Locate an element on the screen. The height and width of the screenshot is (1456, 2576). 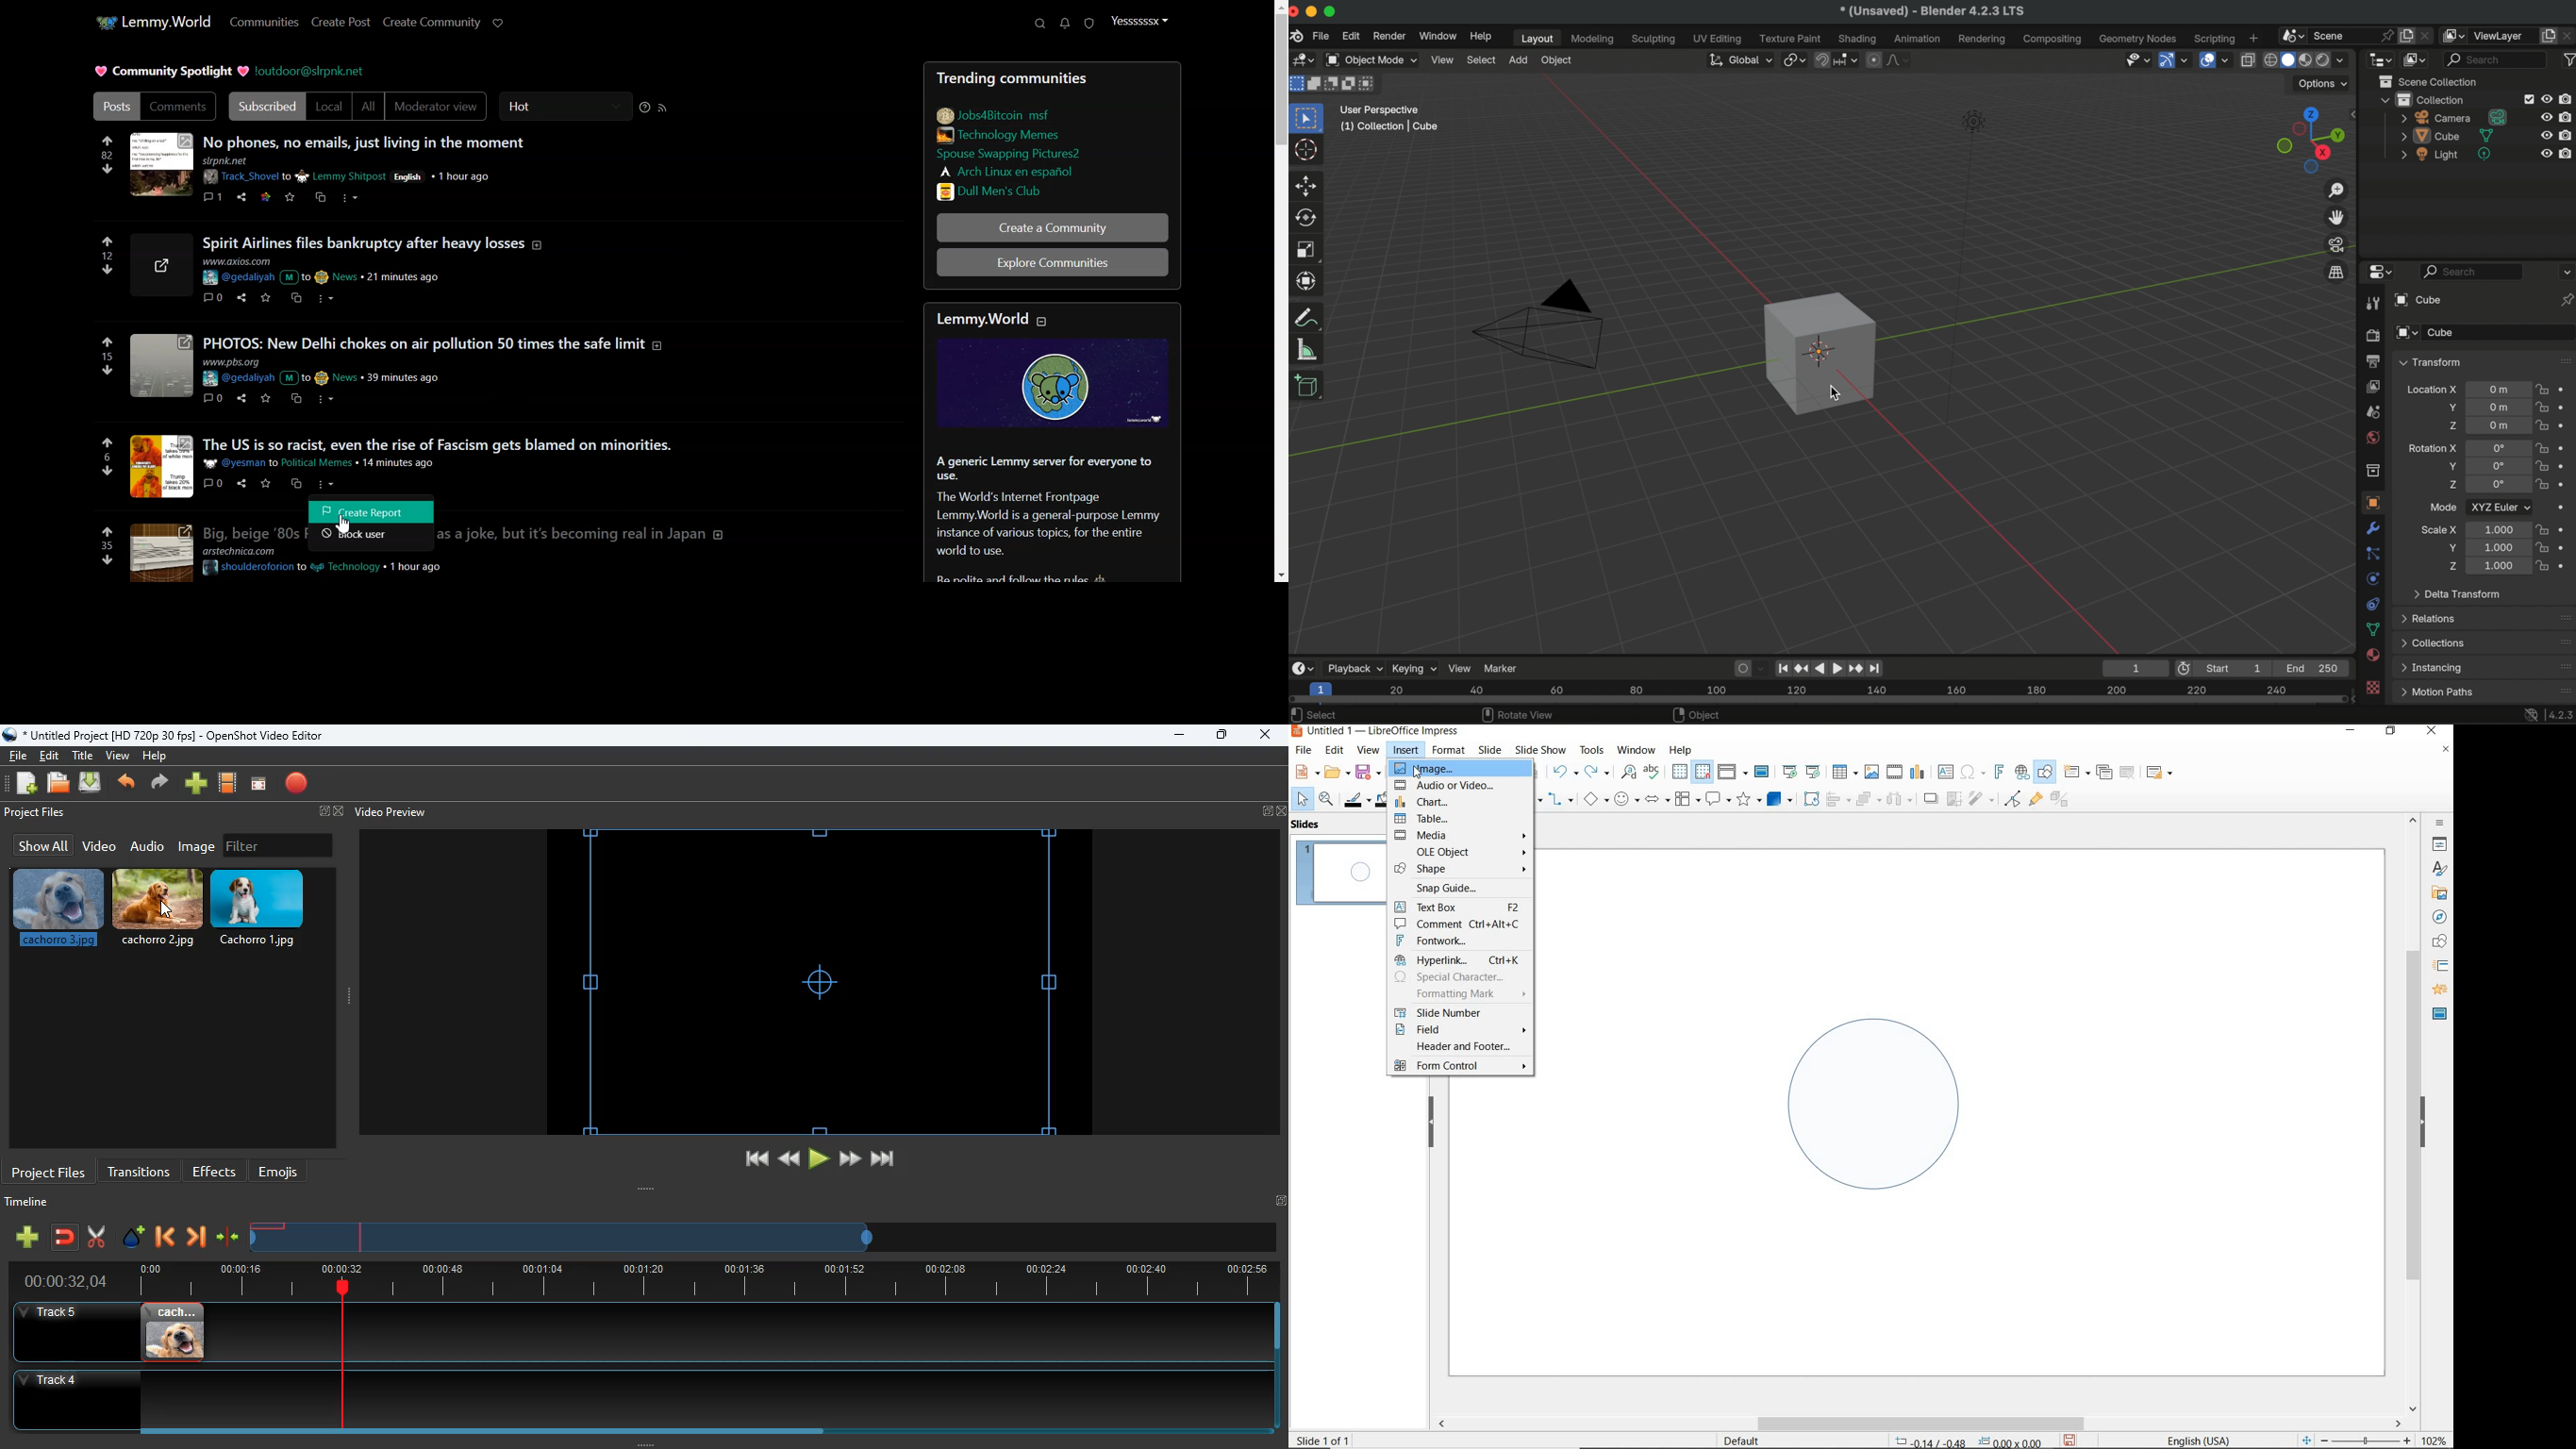
jumpo to endpoint is located at coordinates (1783, 666).